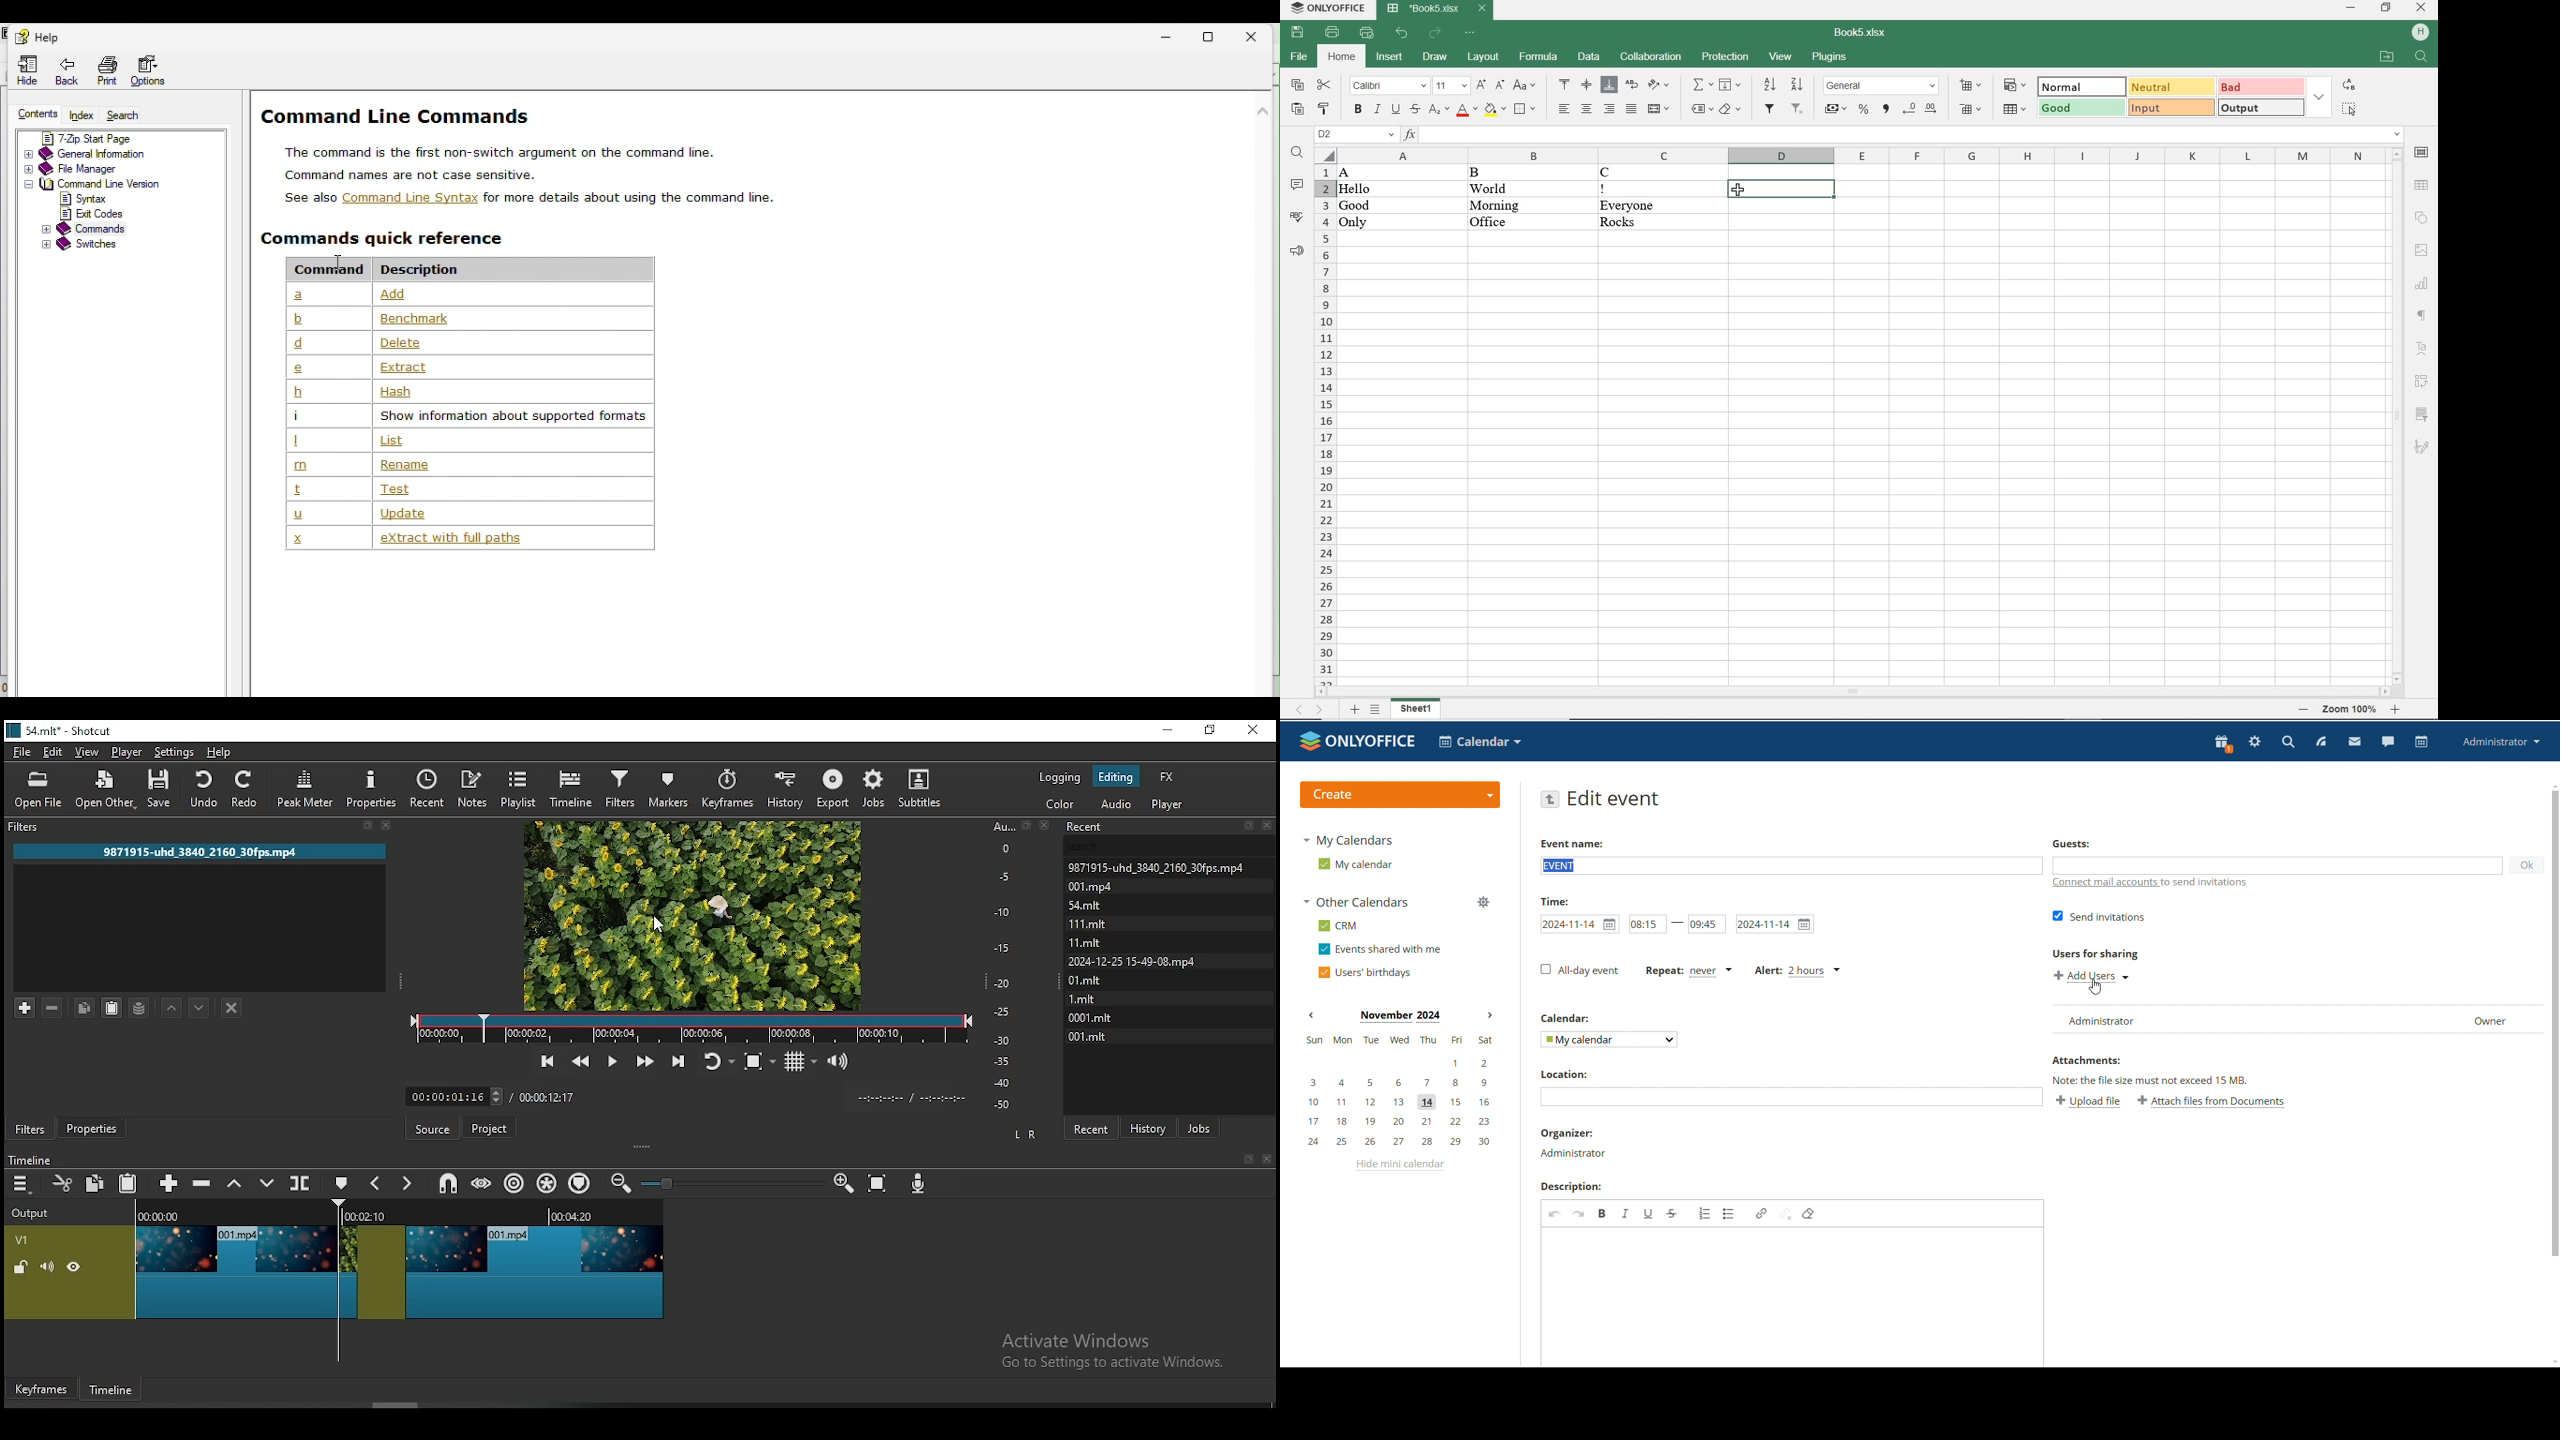 Image resolution: width=2576 pixels, height=1456 pixels. What do you see at coordinates (1552, 901) in the screenshot?
I see `time` at bounding box center [1552, 901].